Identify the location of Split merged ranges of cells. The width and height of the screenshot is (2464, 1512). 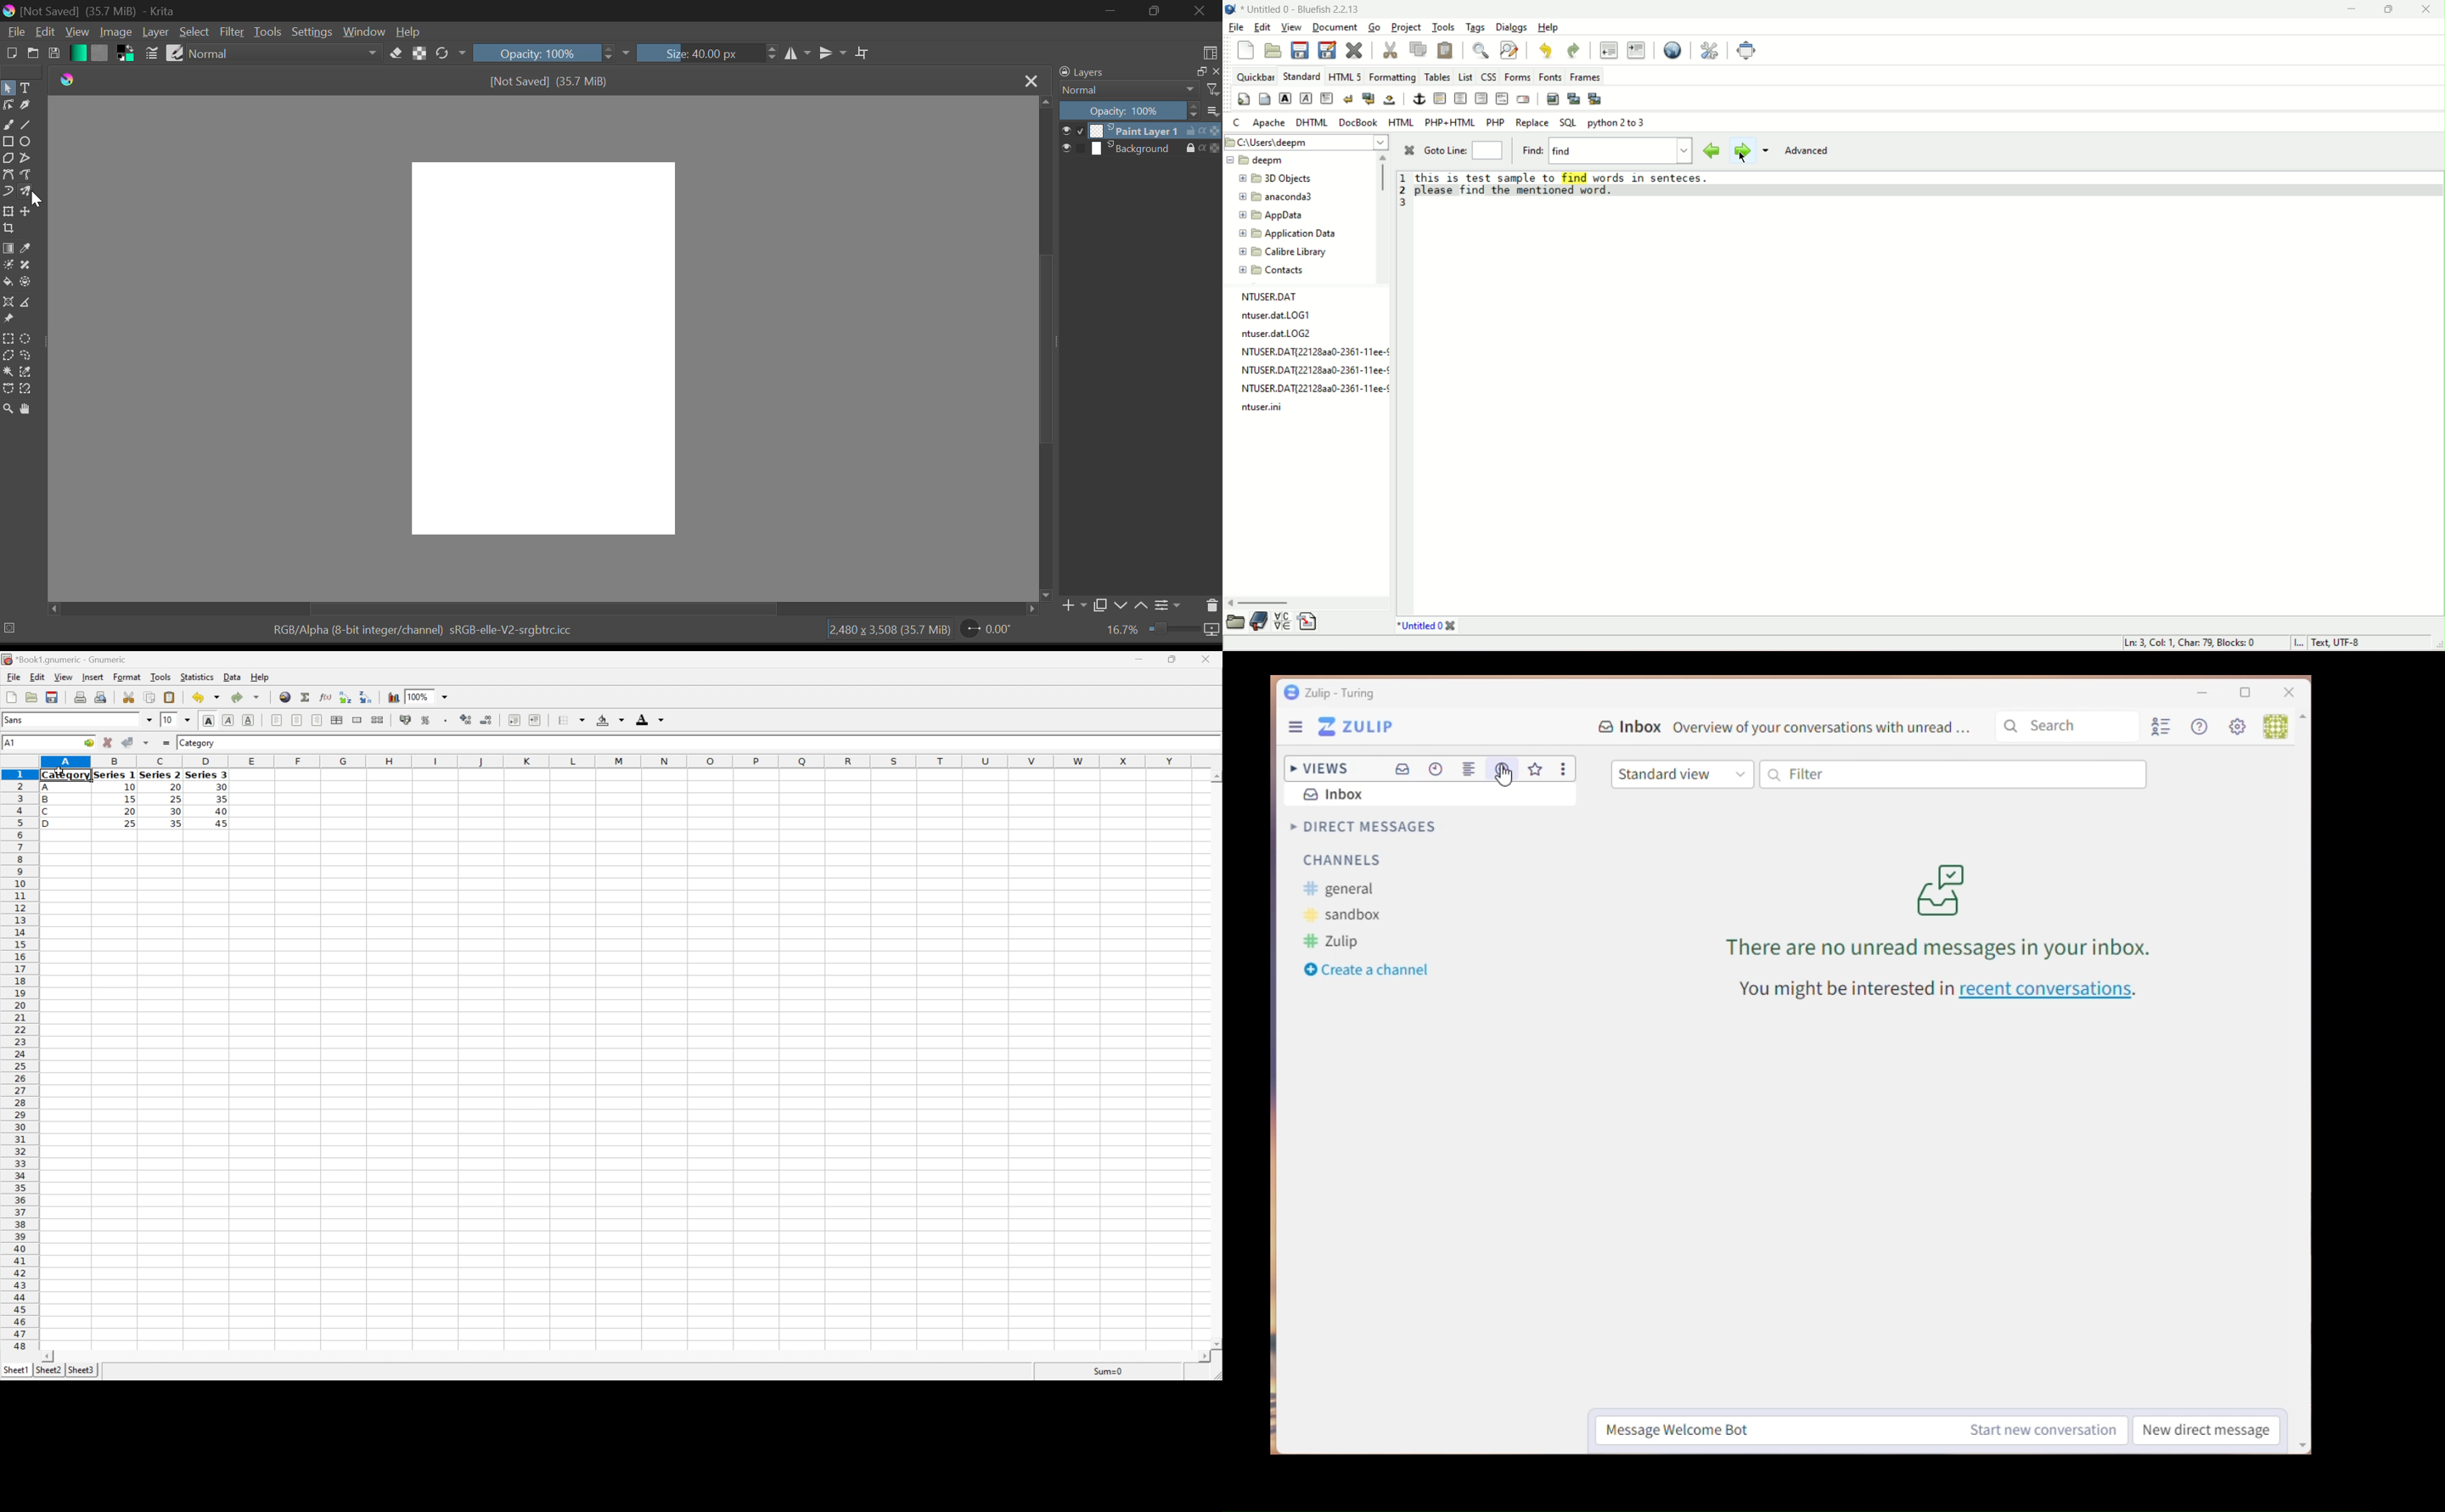
(378, 720).